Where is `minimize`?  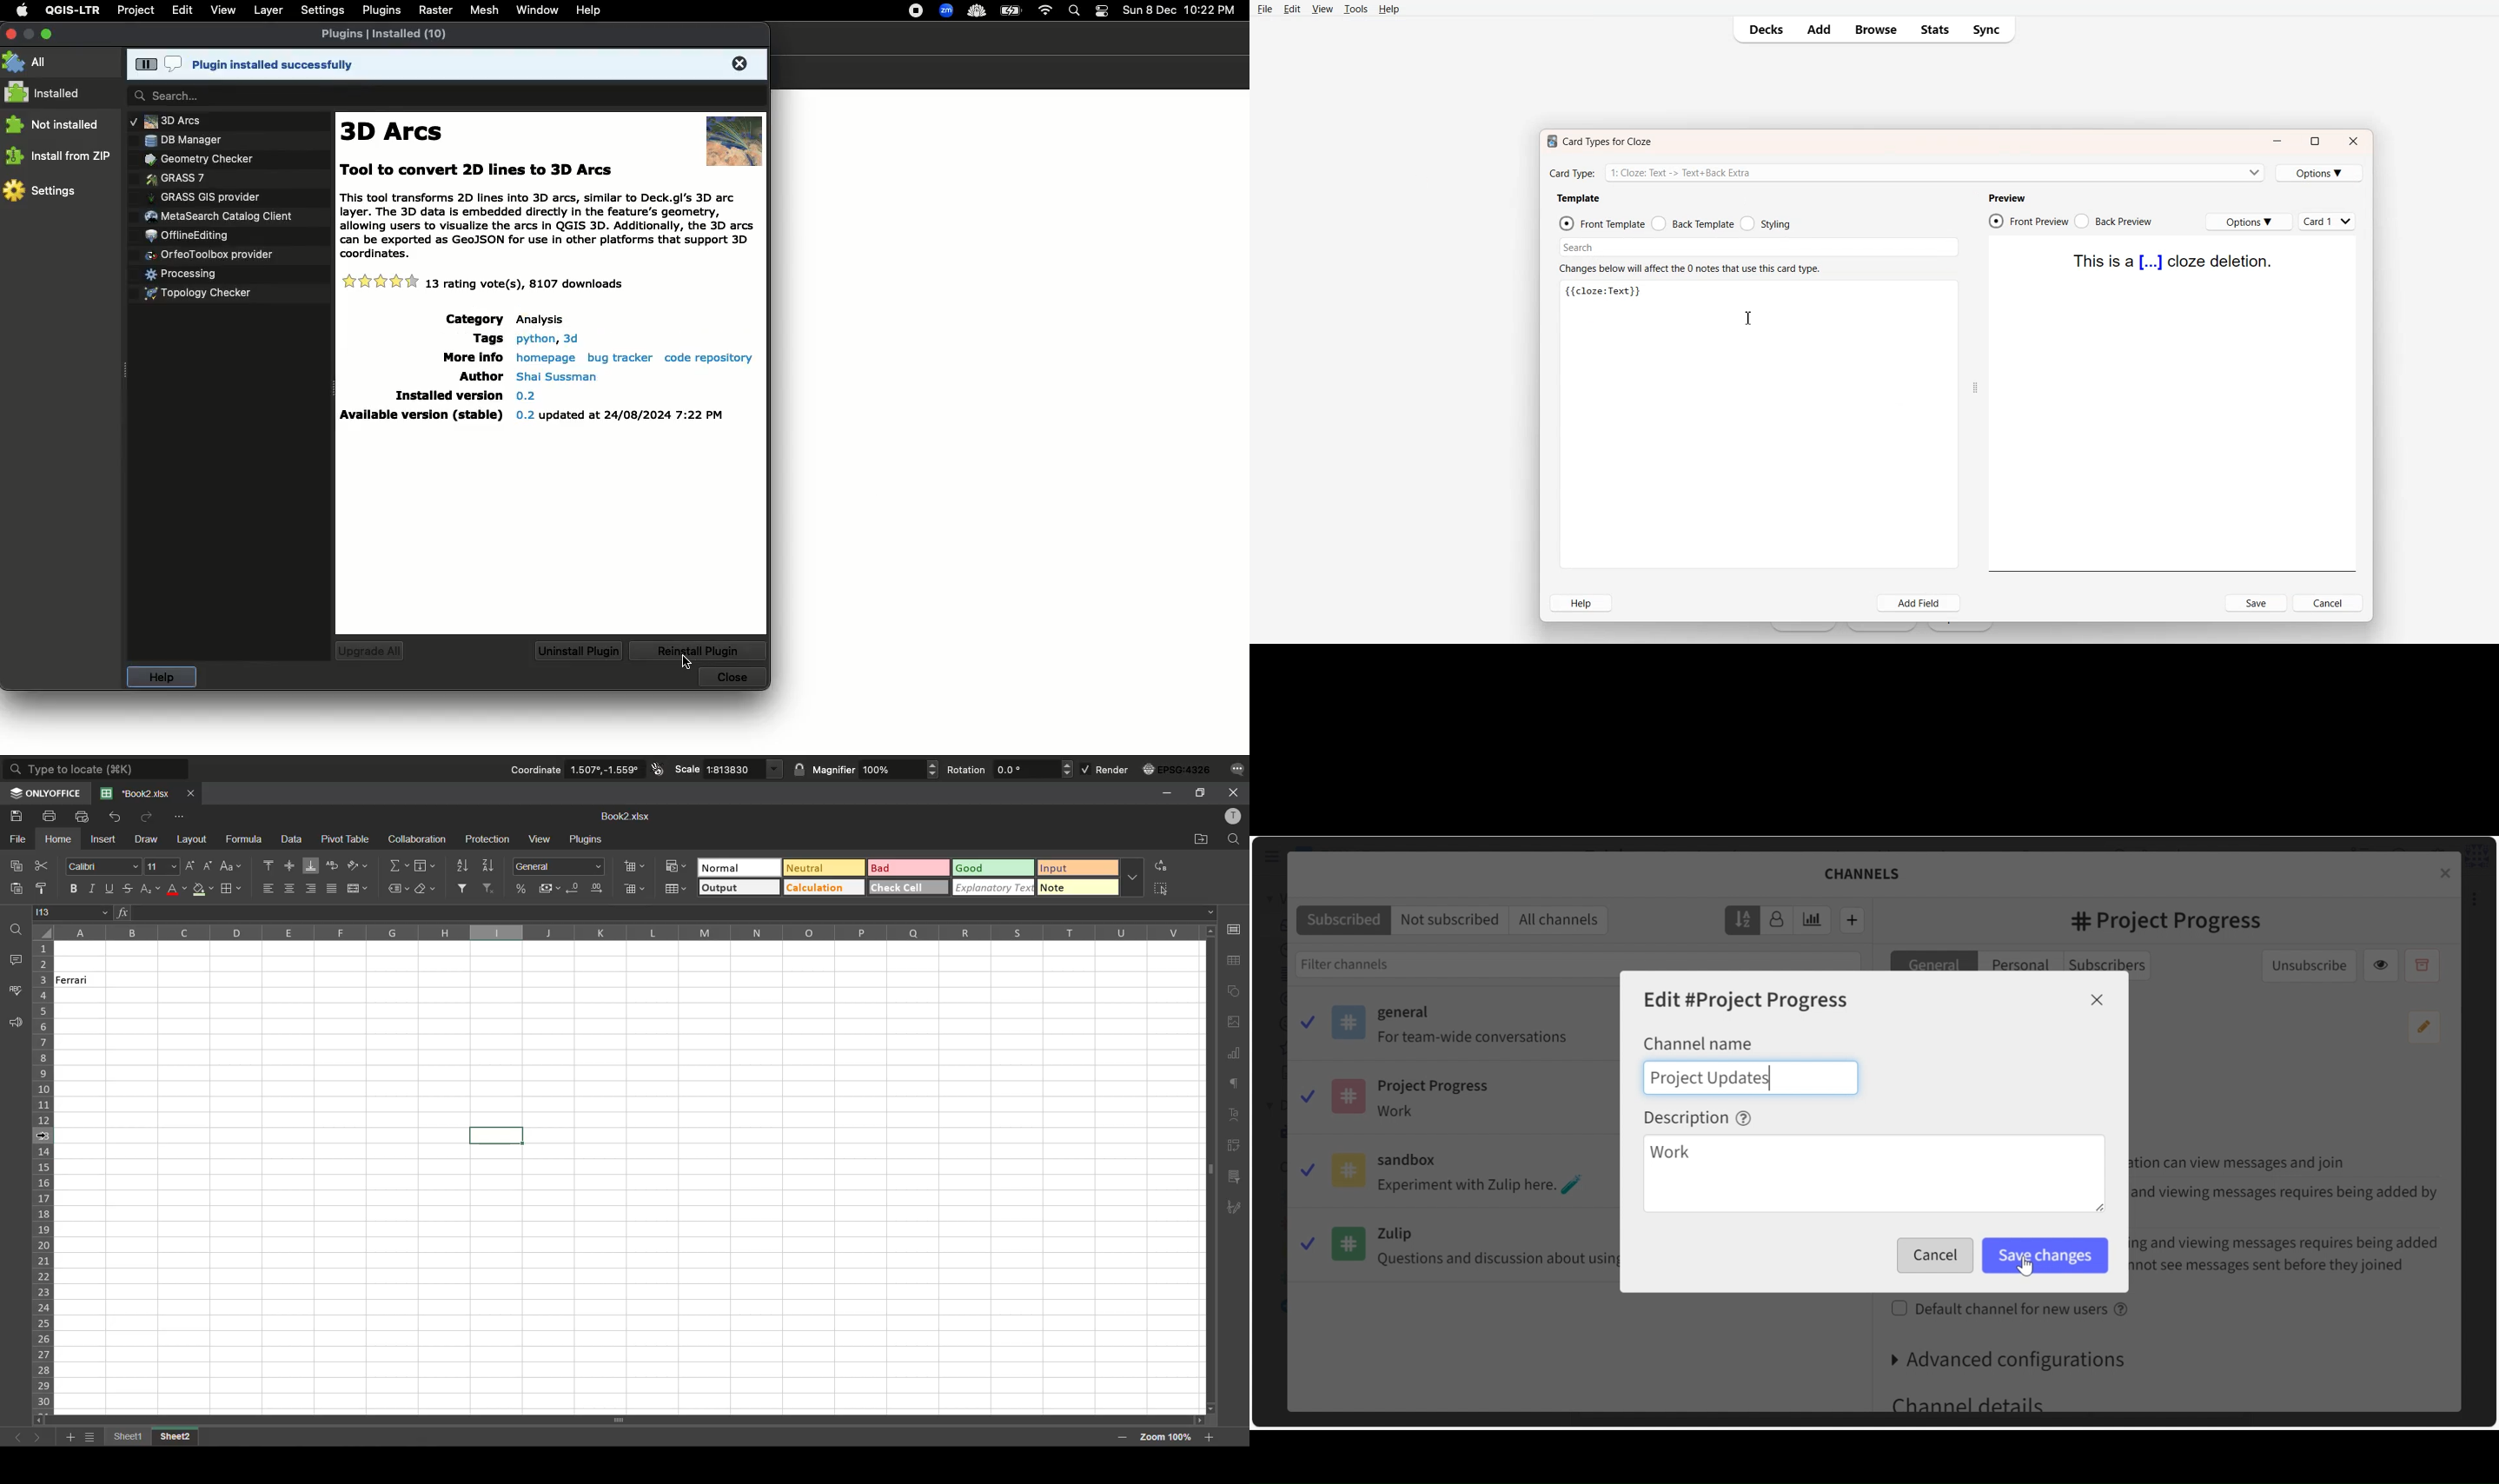
minimize is located at coordinates (1165, 792).